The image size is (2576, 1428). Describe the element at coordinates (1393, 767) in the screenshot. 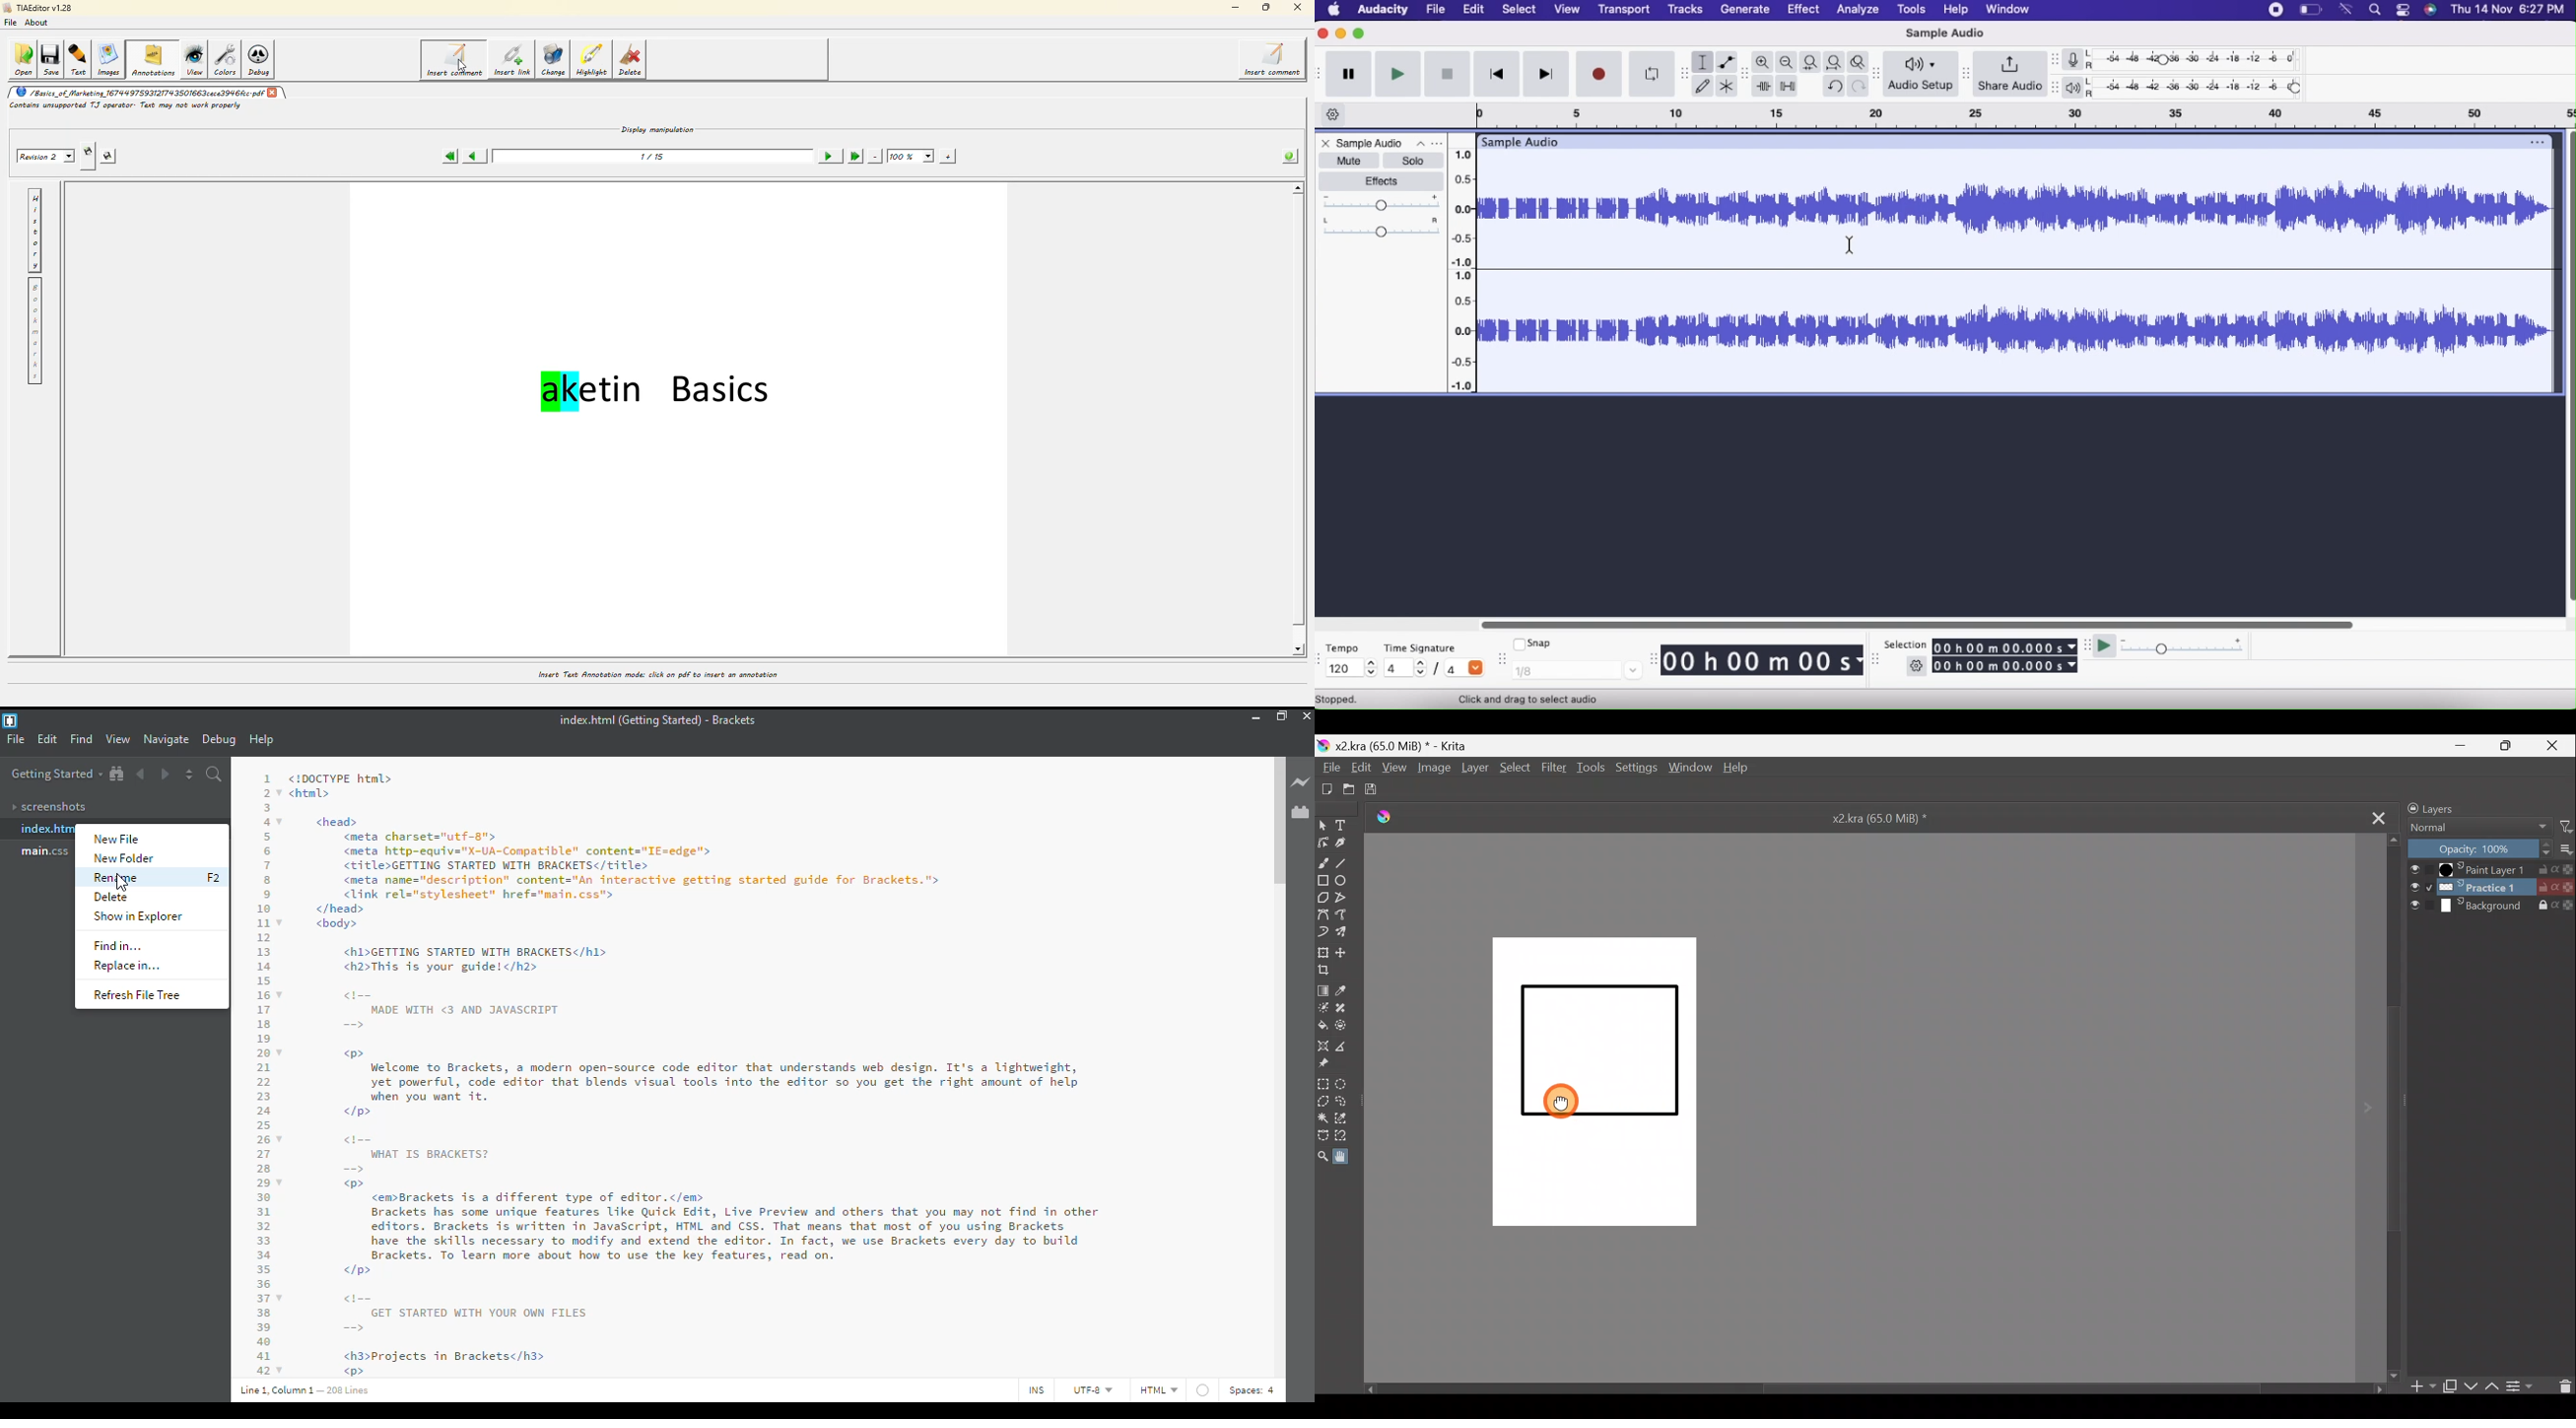

I see `View` at that location.